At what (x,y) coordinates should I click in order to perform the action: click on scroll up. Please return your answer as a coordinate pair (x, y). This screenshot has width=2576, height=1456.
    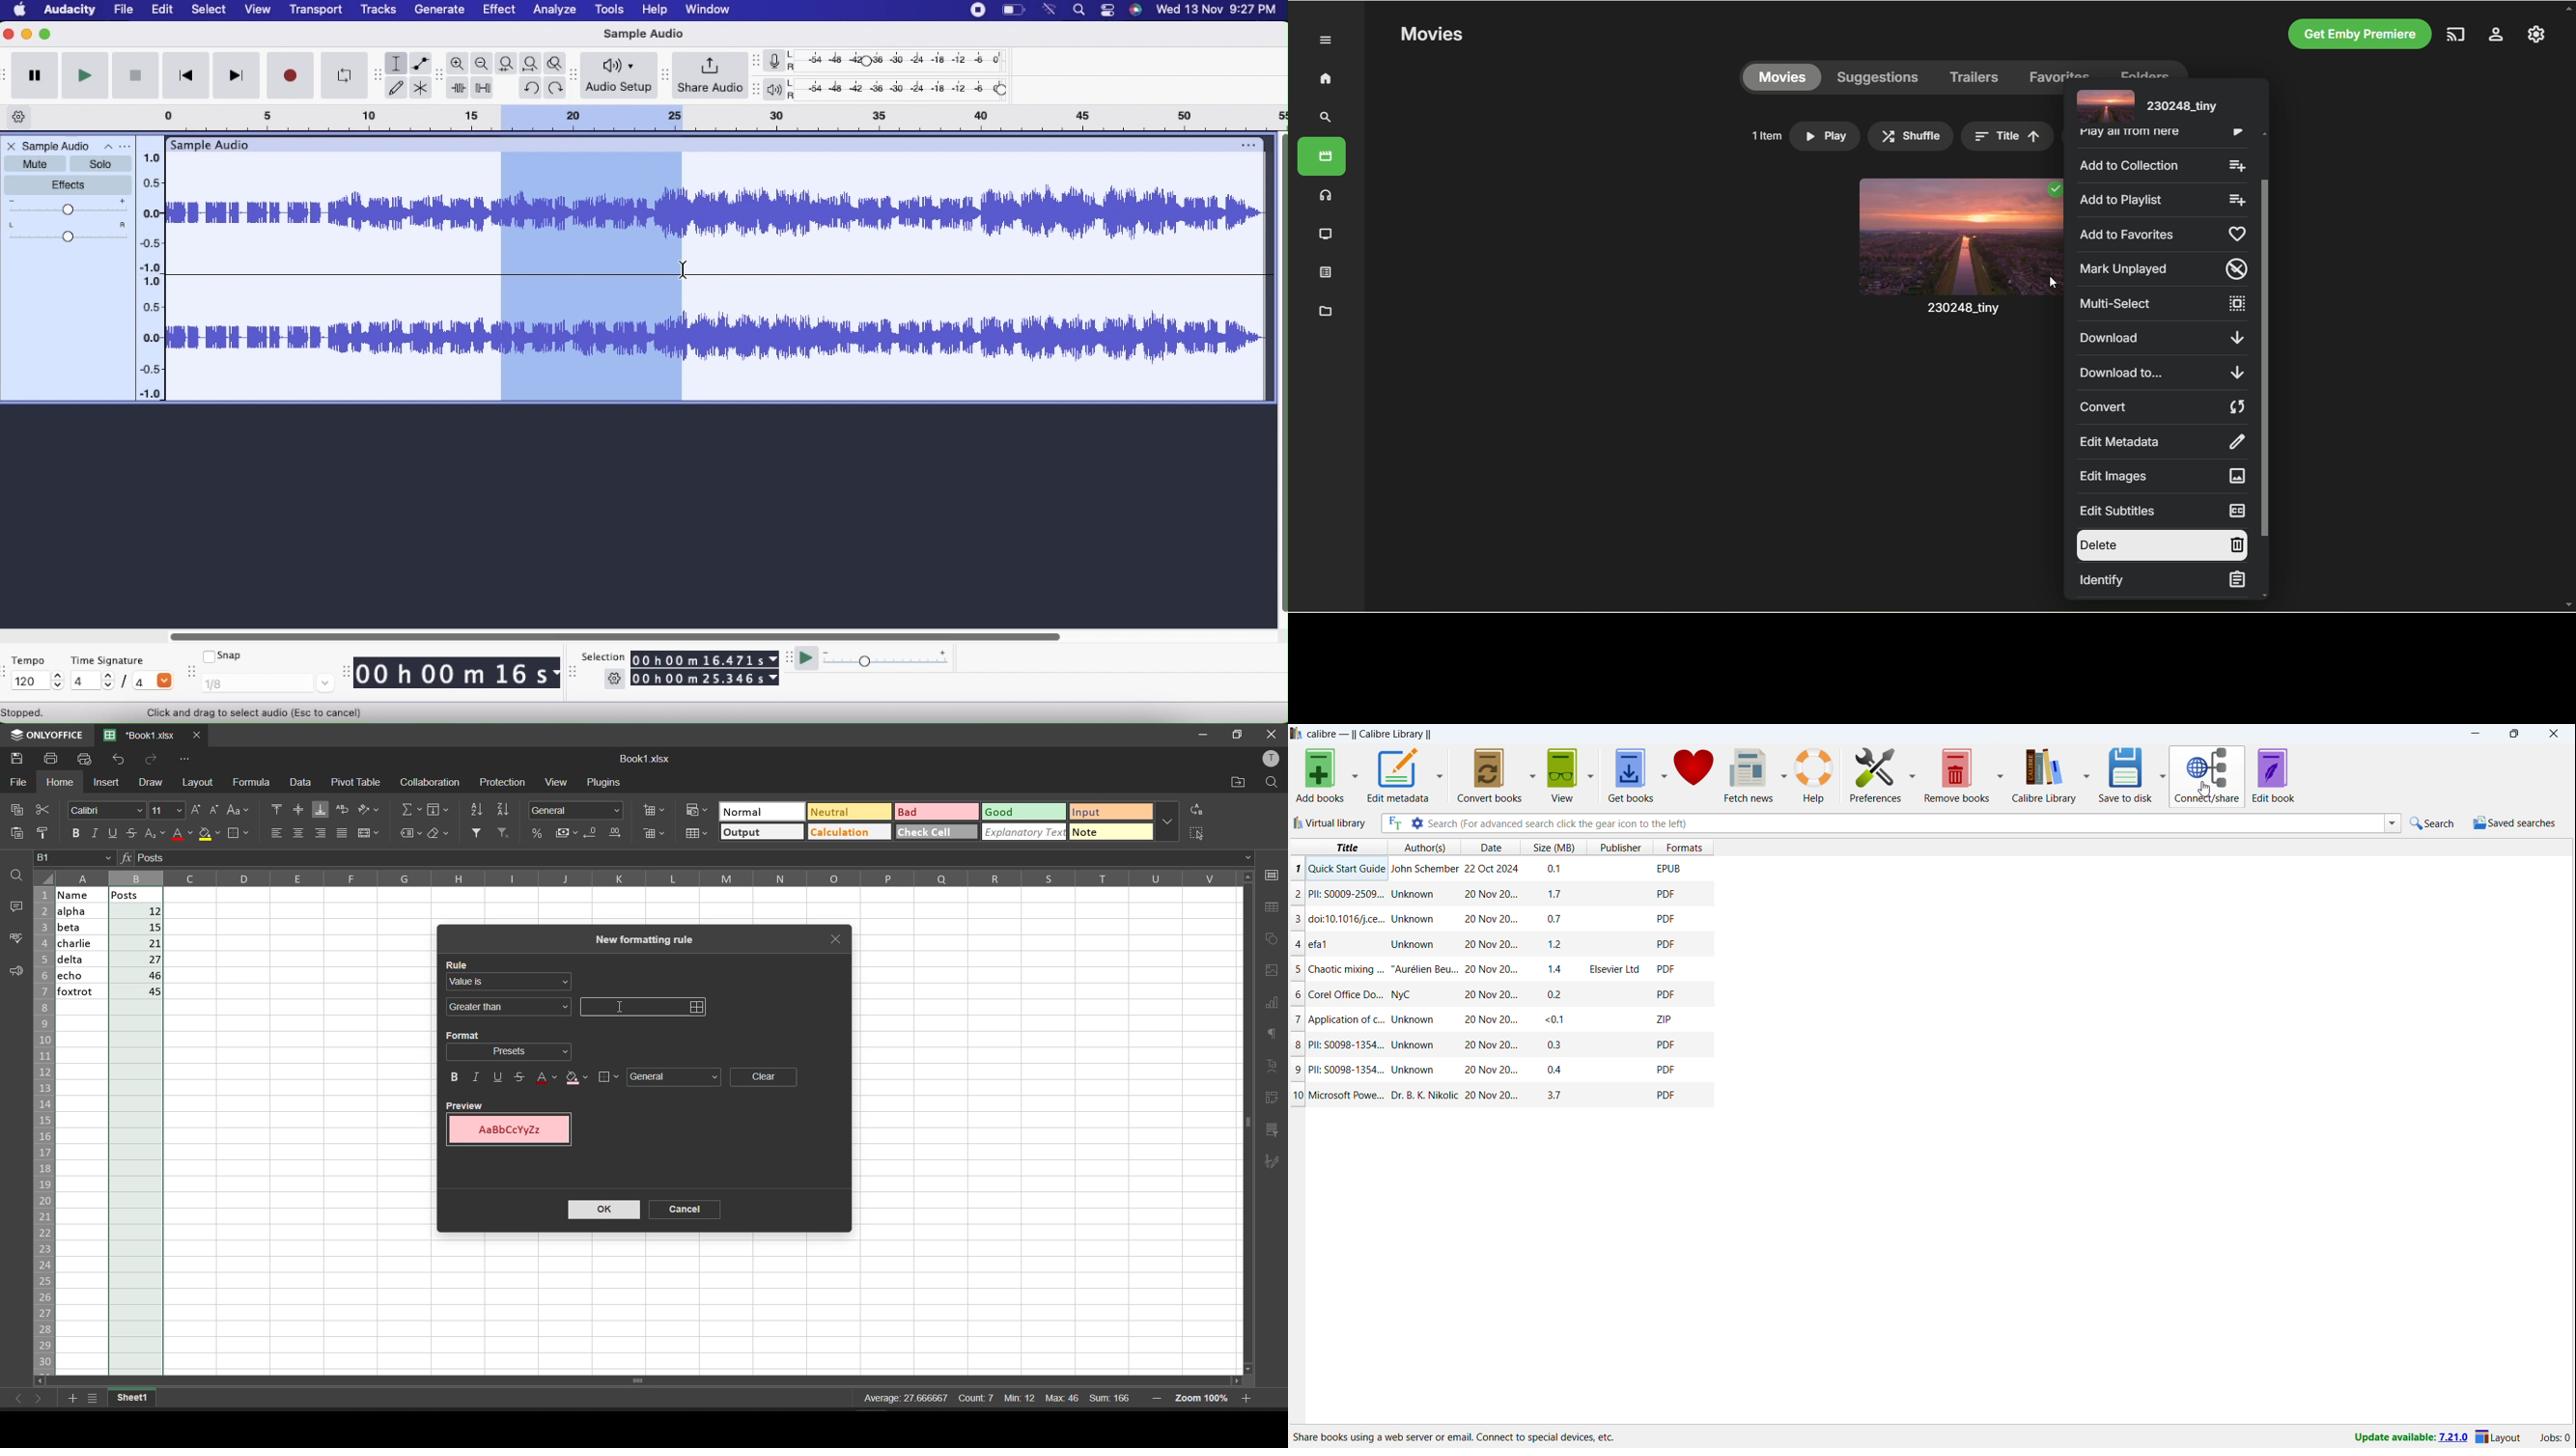
    Looking at the image, I should click on (1248, 879).